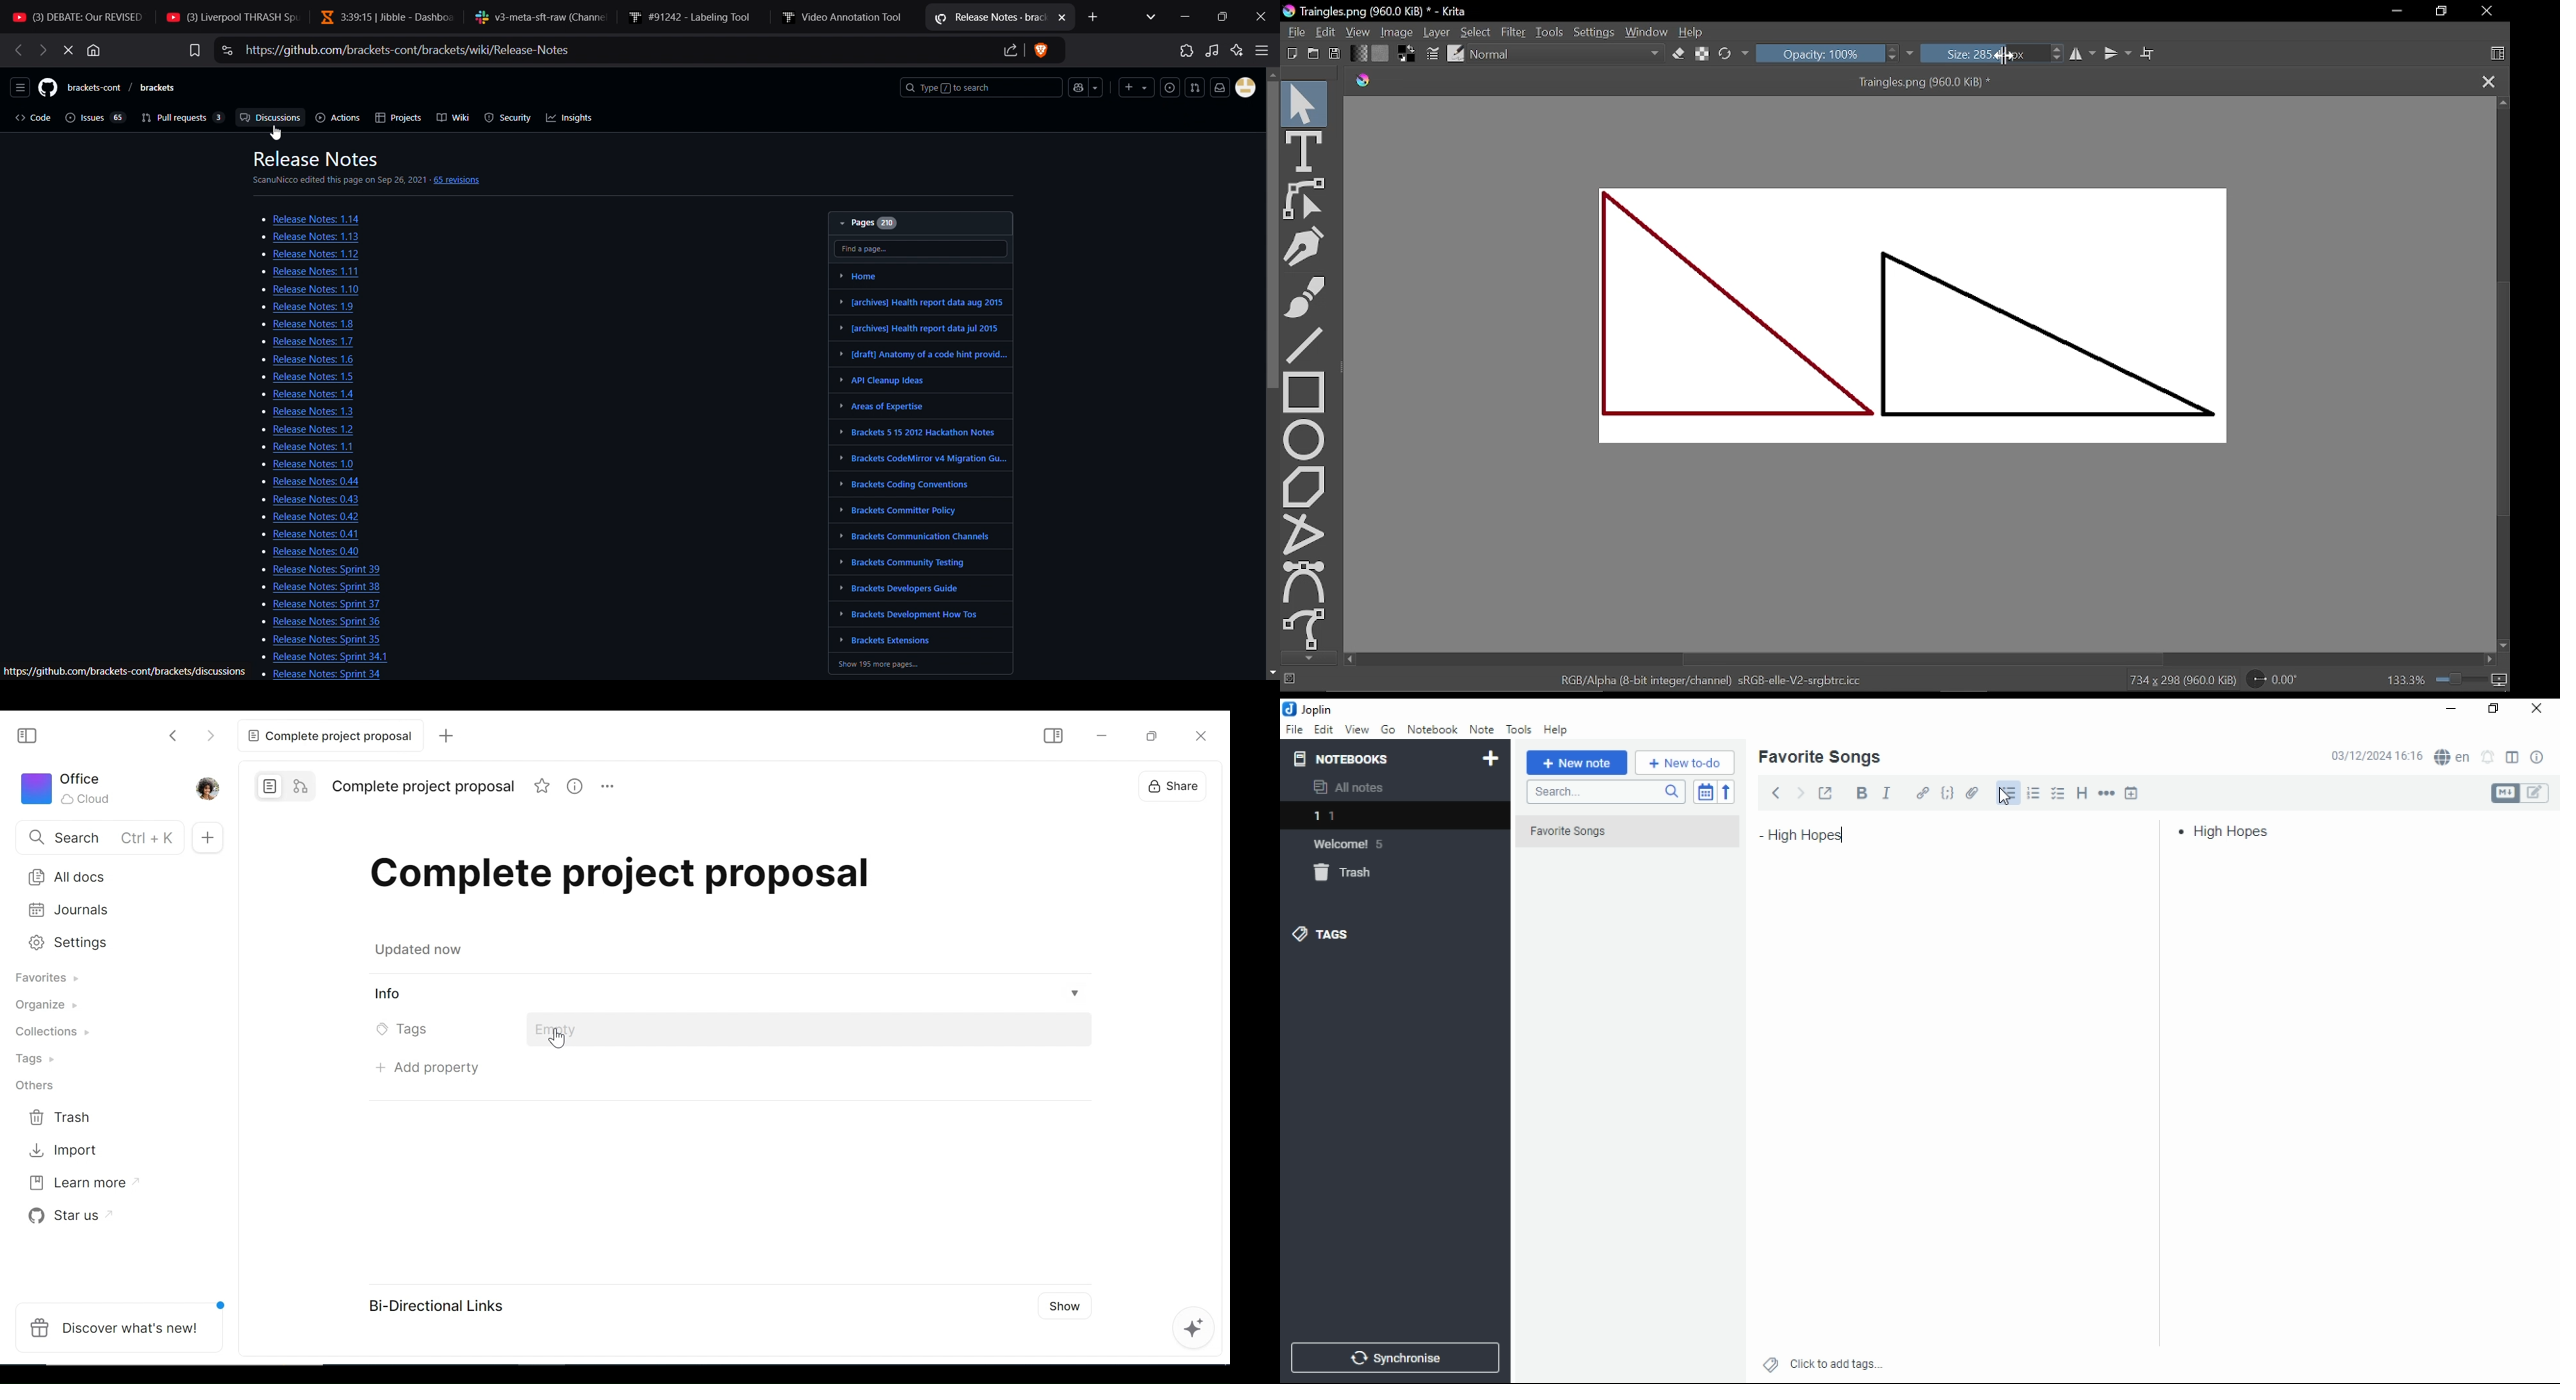  Describe the element at coordinates (885, 381) in the screenshot. I see `» API Cleanup Ideas` at that location.